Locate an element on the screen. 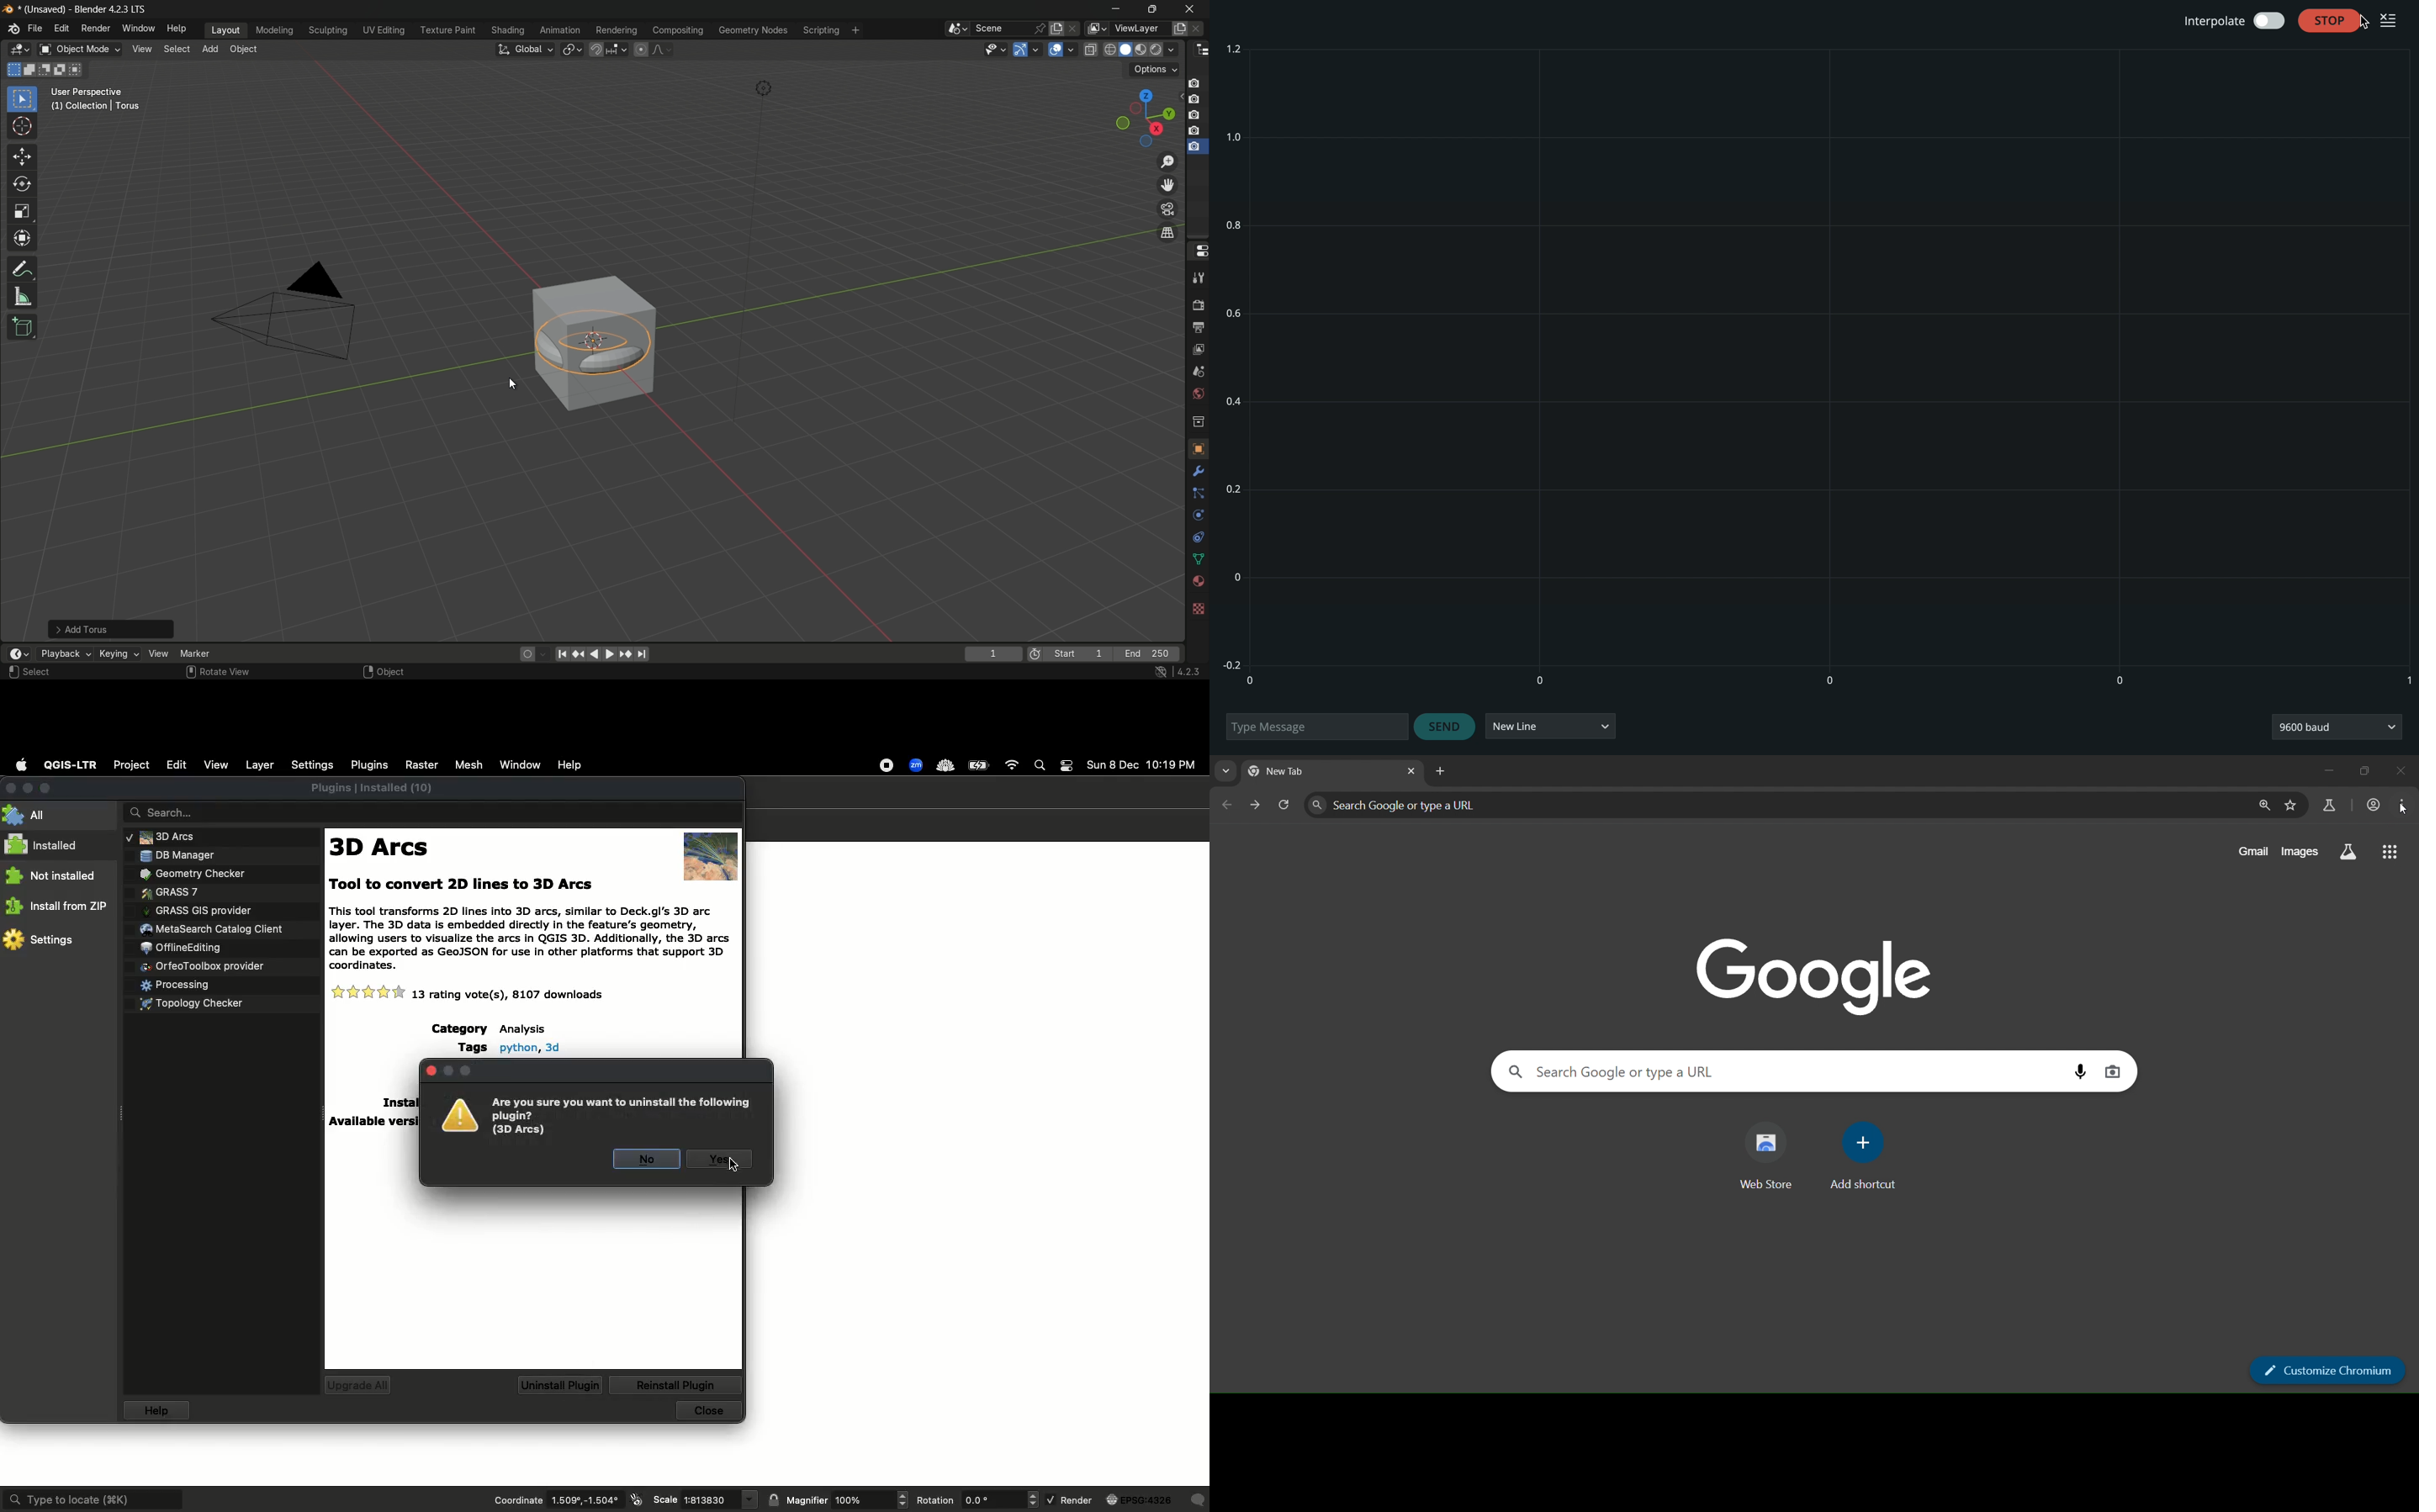  message bar is located at coordinates (1315, 725).